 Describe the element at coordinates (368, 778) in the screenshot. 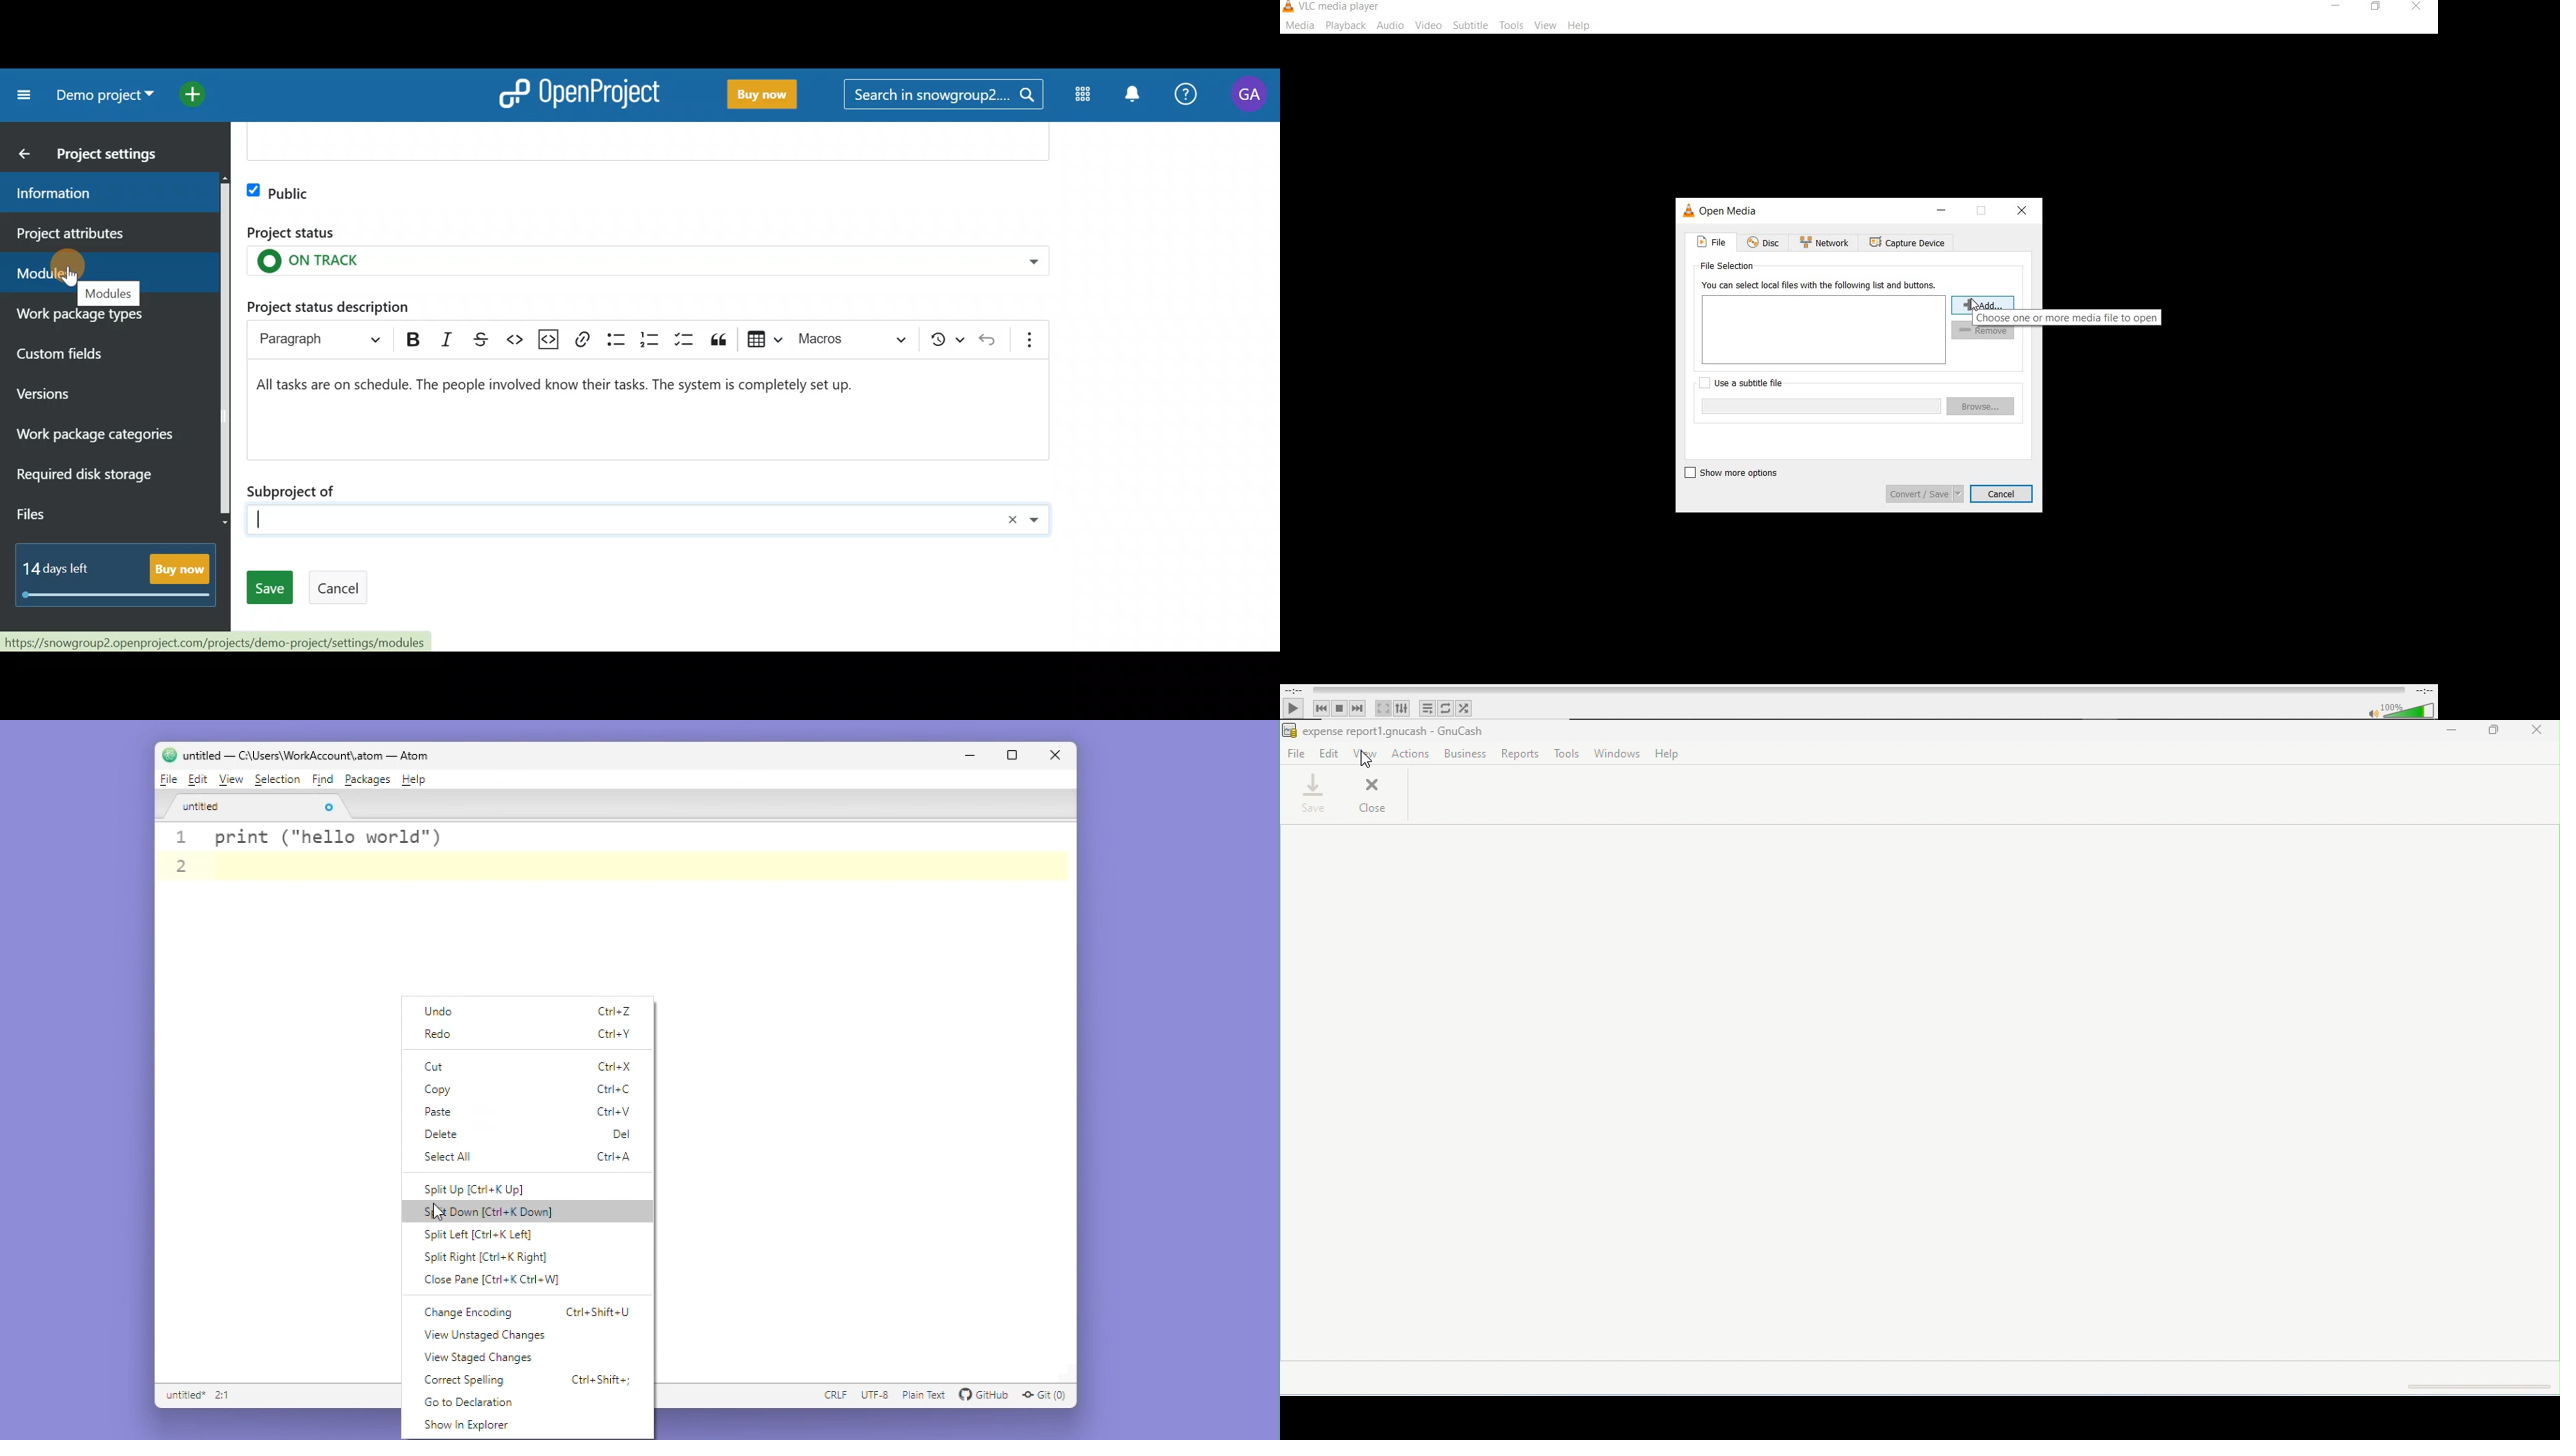

I see `Packages` at that location.